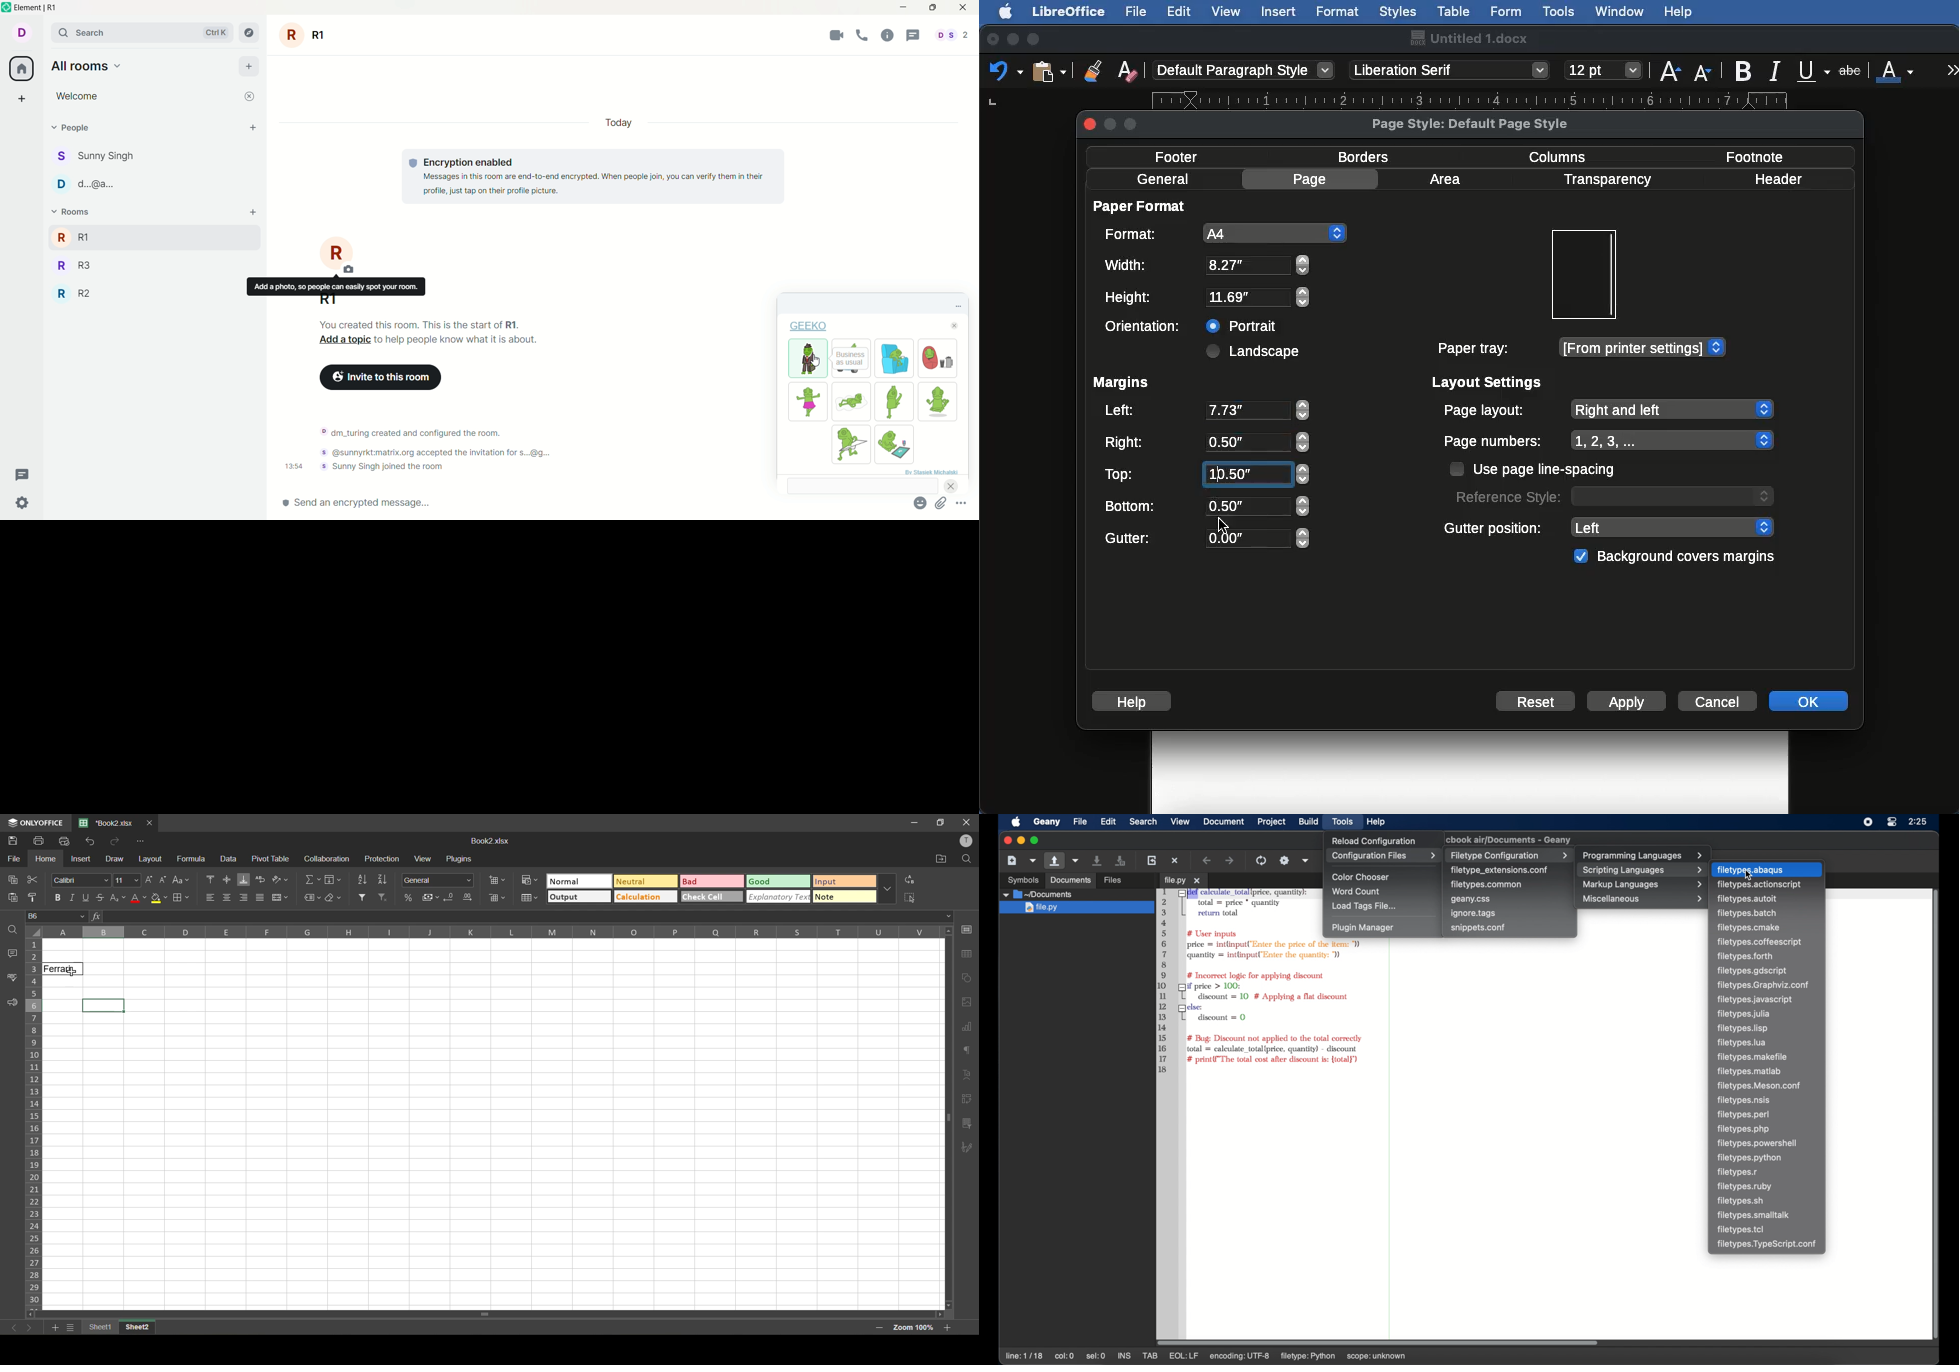 The image size is (1960, 1372). I want to click on Font color, so click(1896, 69).